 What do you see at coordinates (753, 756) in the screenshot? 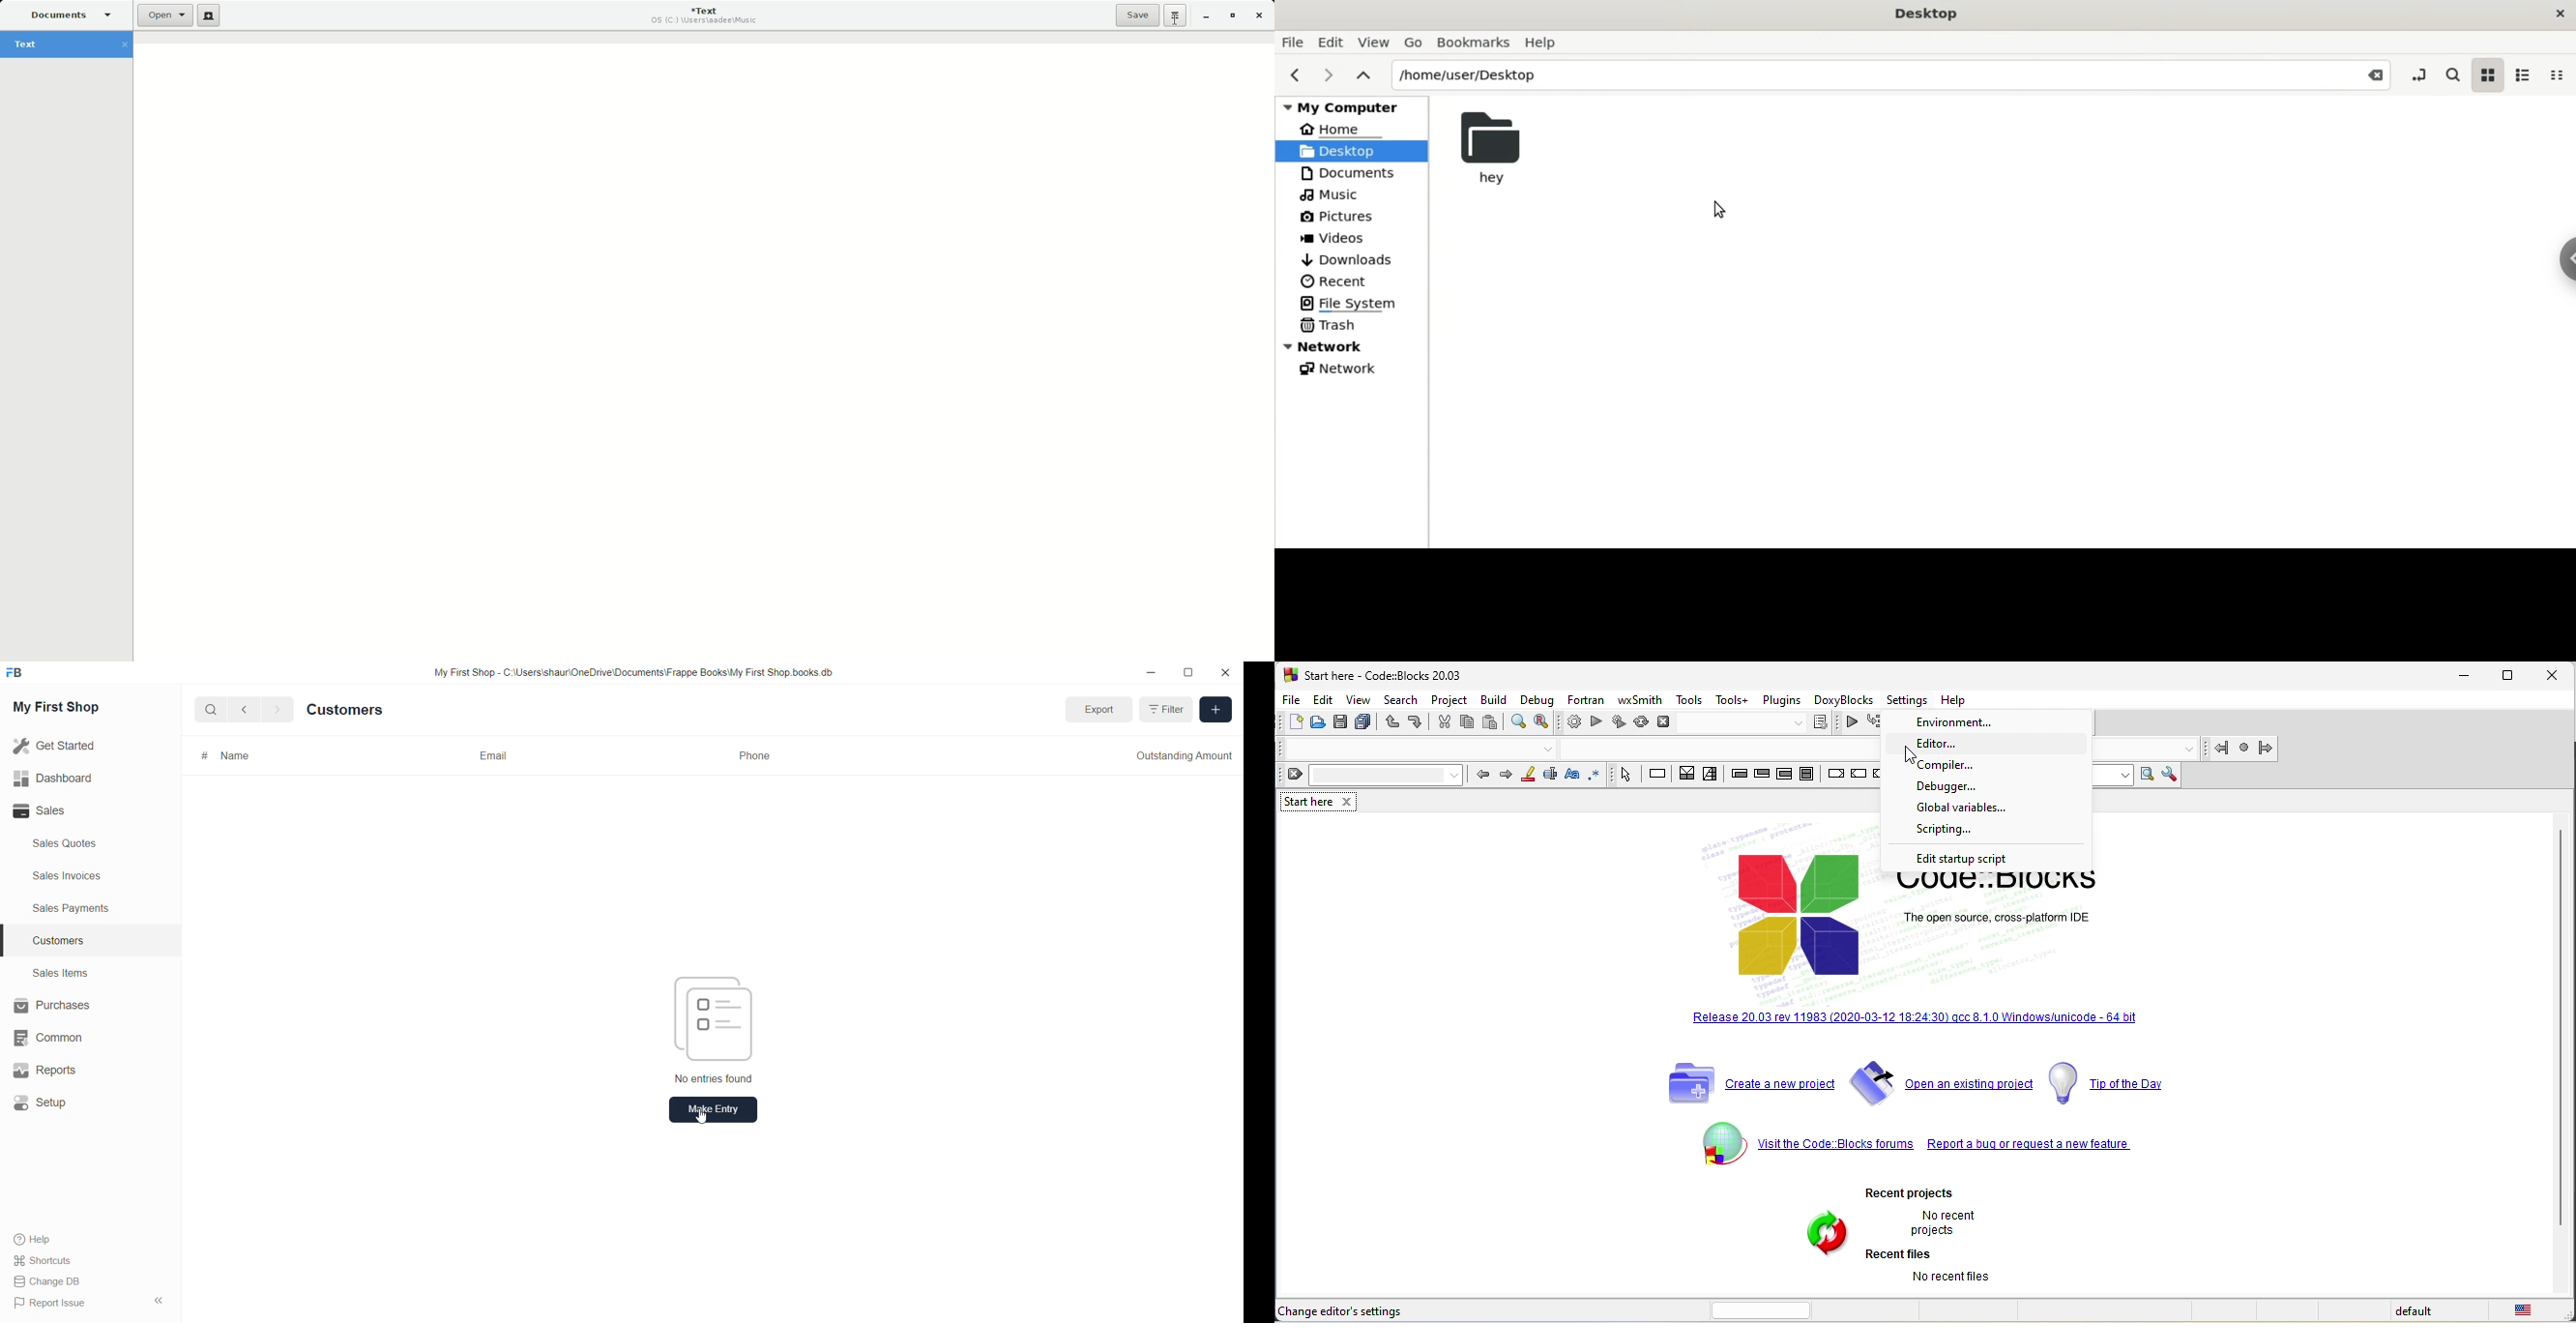
I see `Phone` at bounding box center [753, 756].